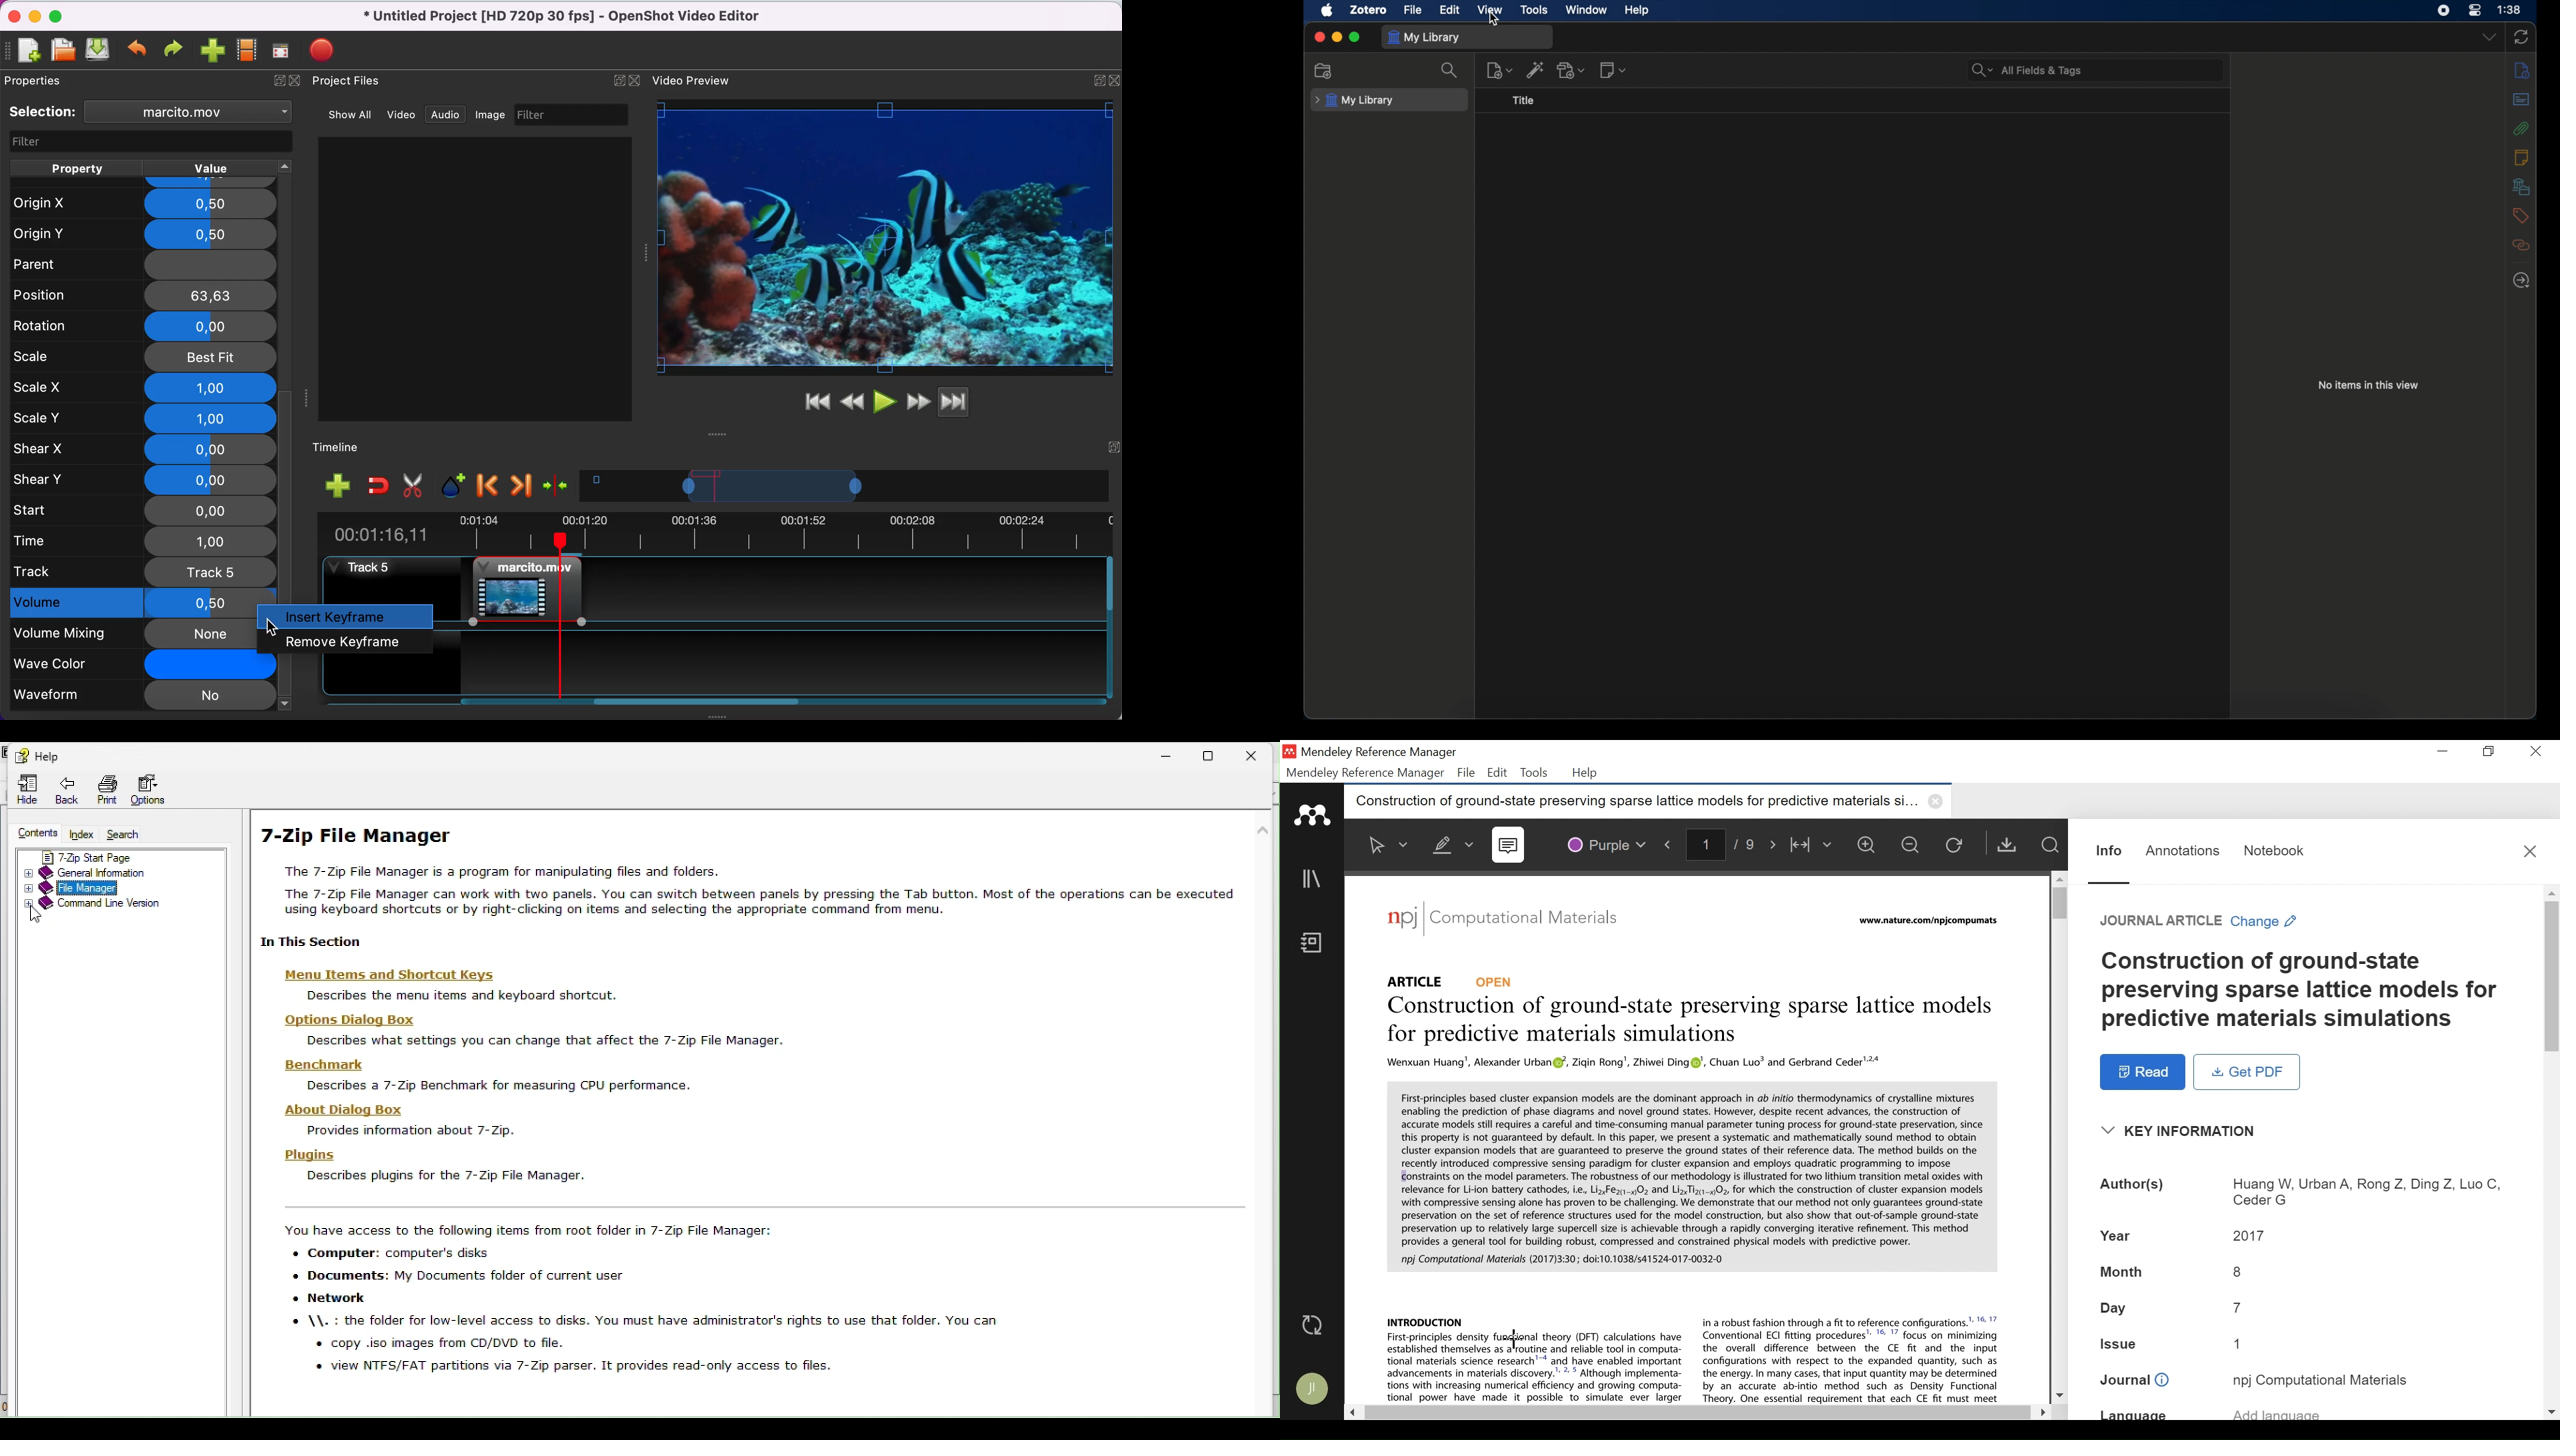 The width and height of the screenshot is (2576, 1456). I want to click on Scroll up, so click(2552, 893).